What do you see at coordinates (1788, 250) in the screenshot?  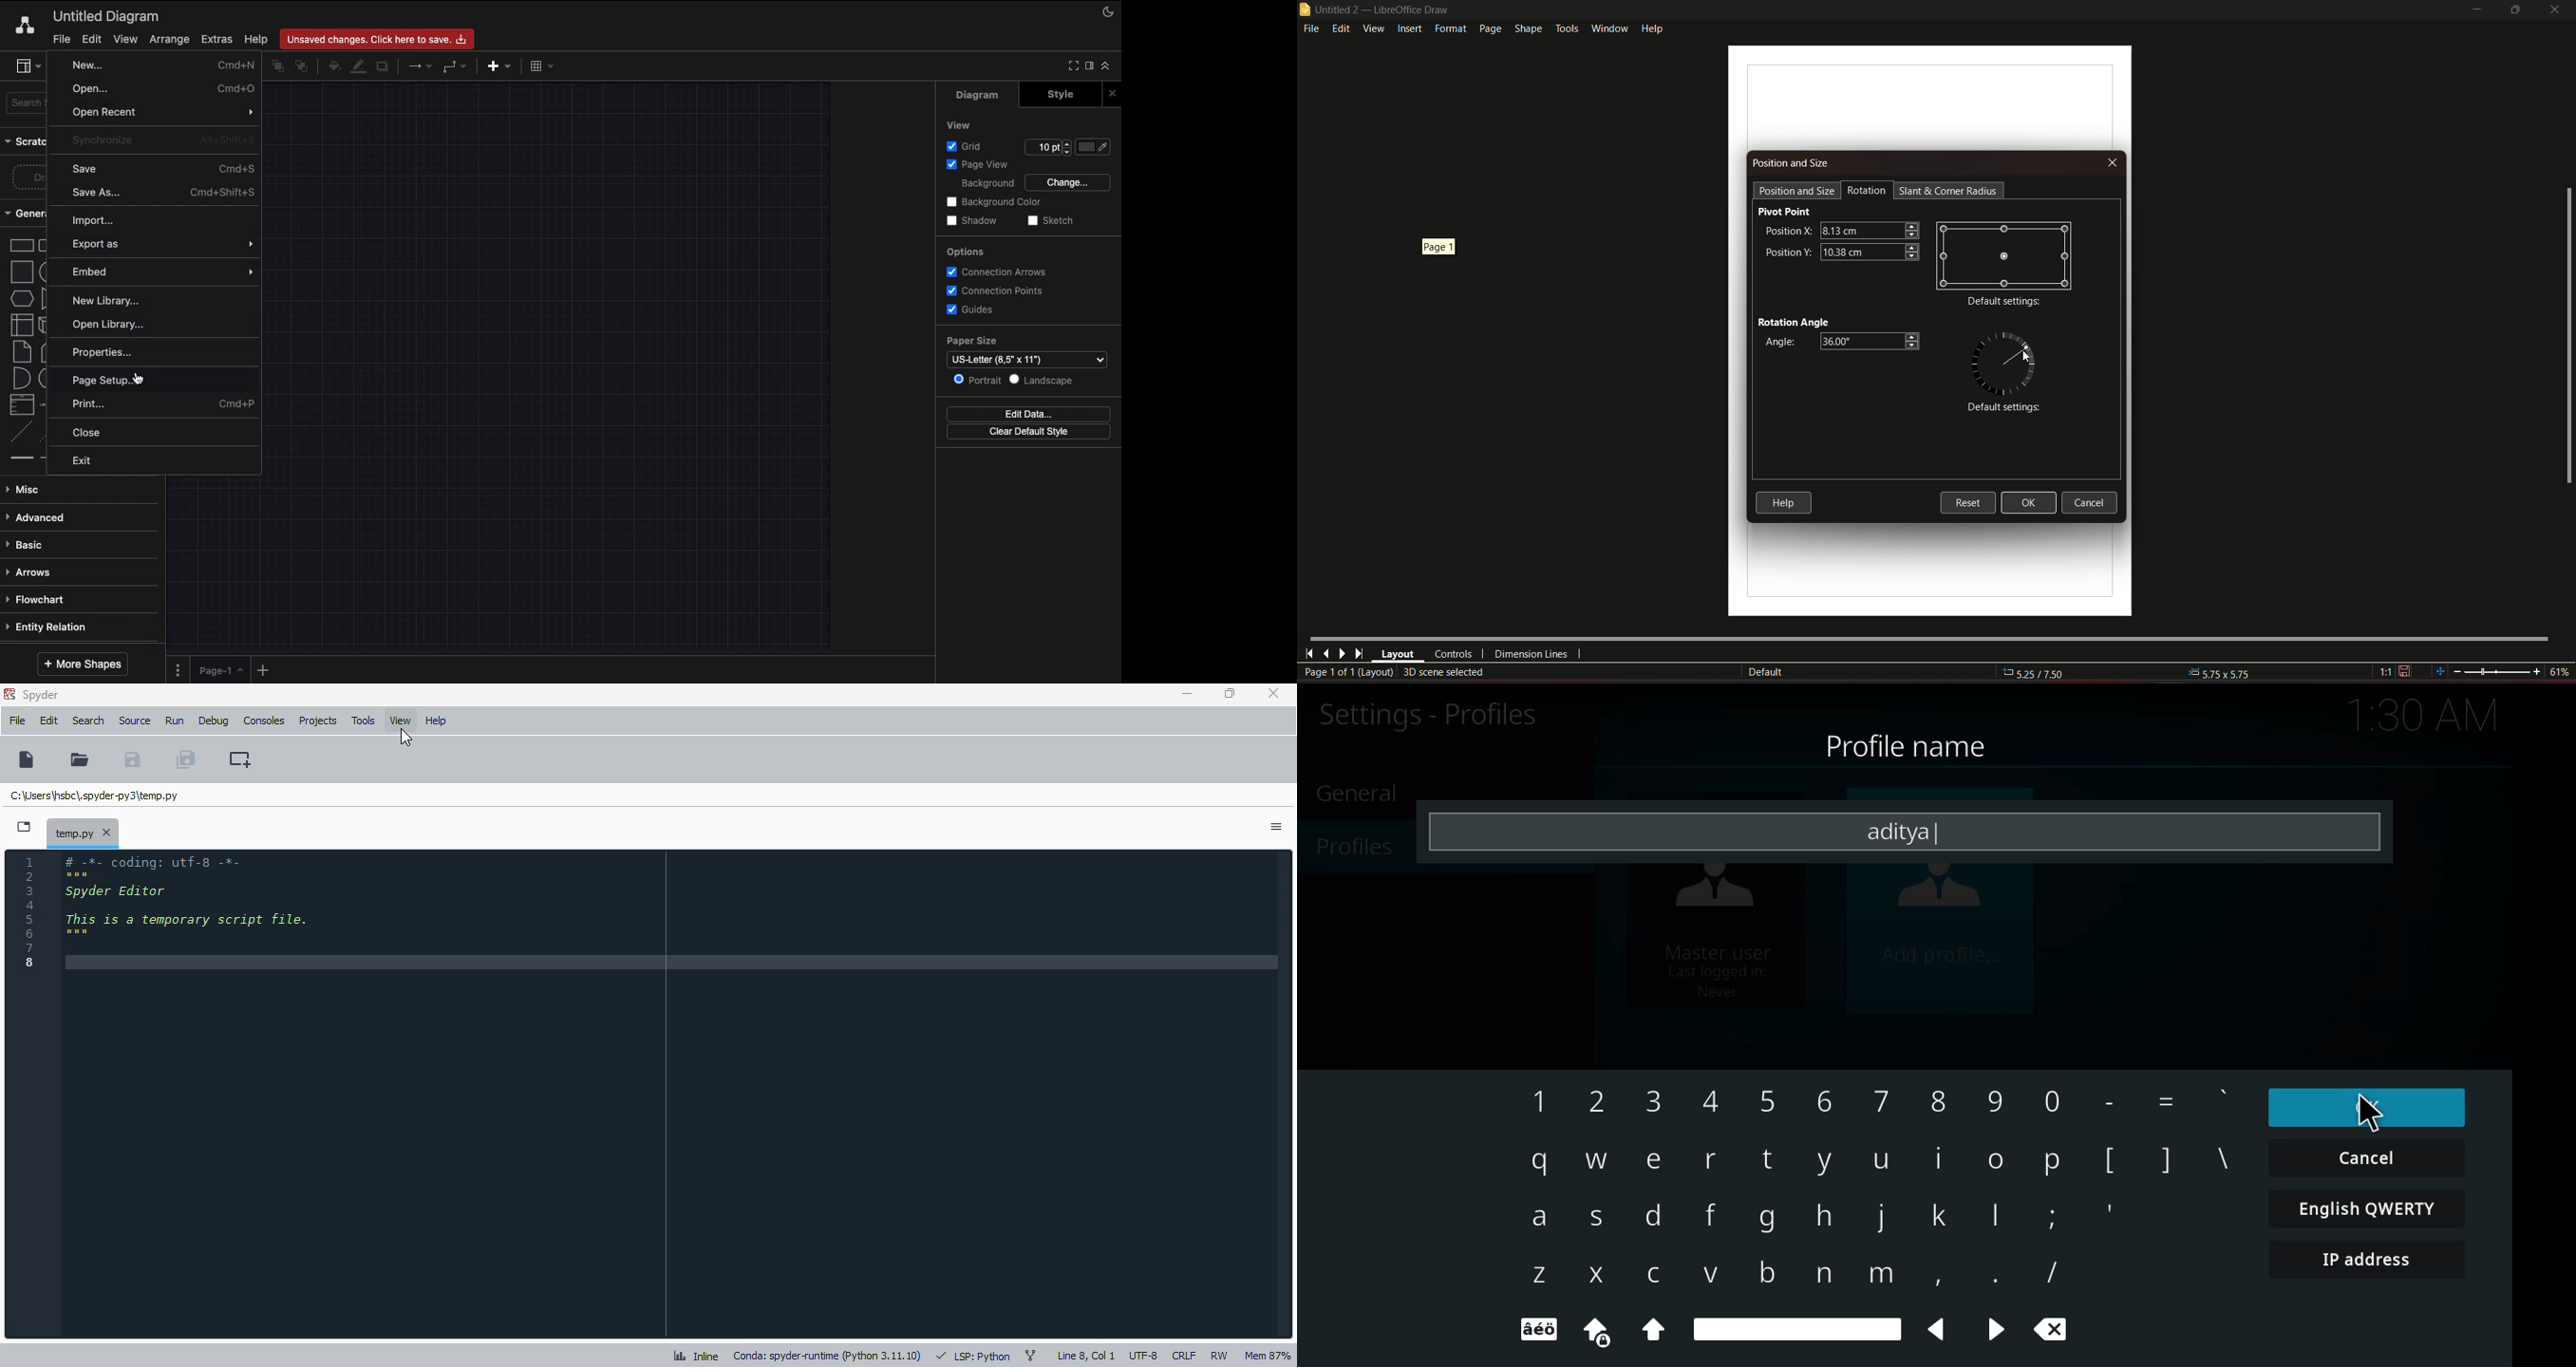 I see `Position Y` at bounding box center [1788, 250].